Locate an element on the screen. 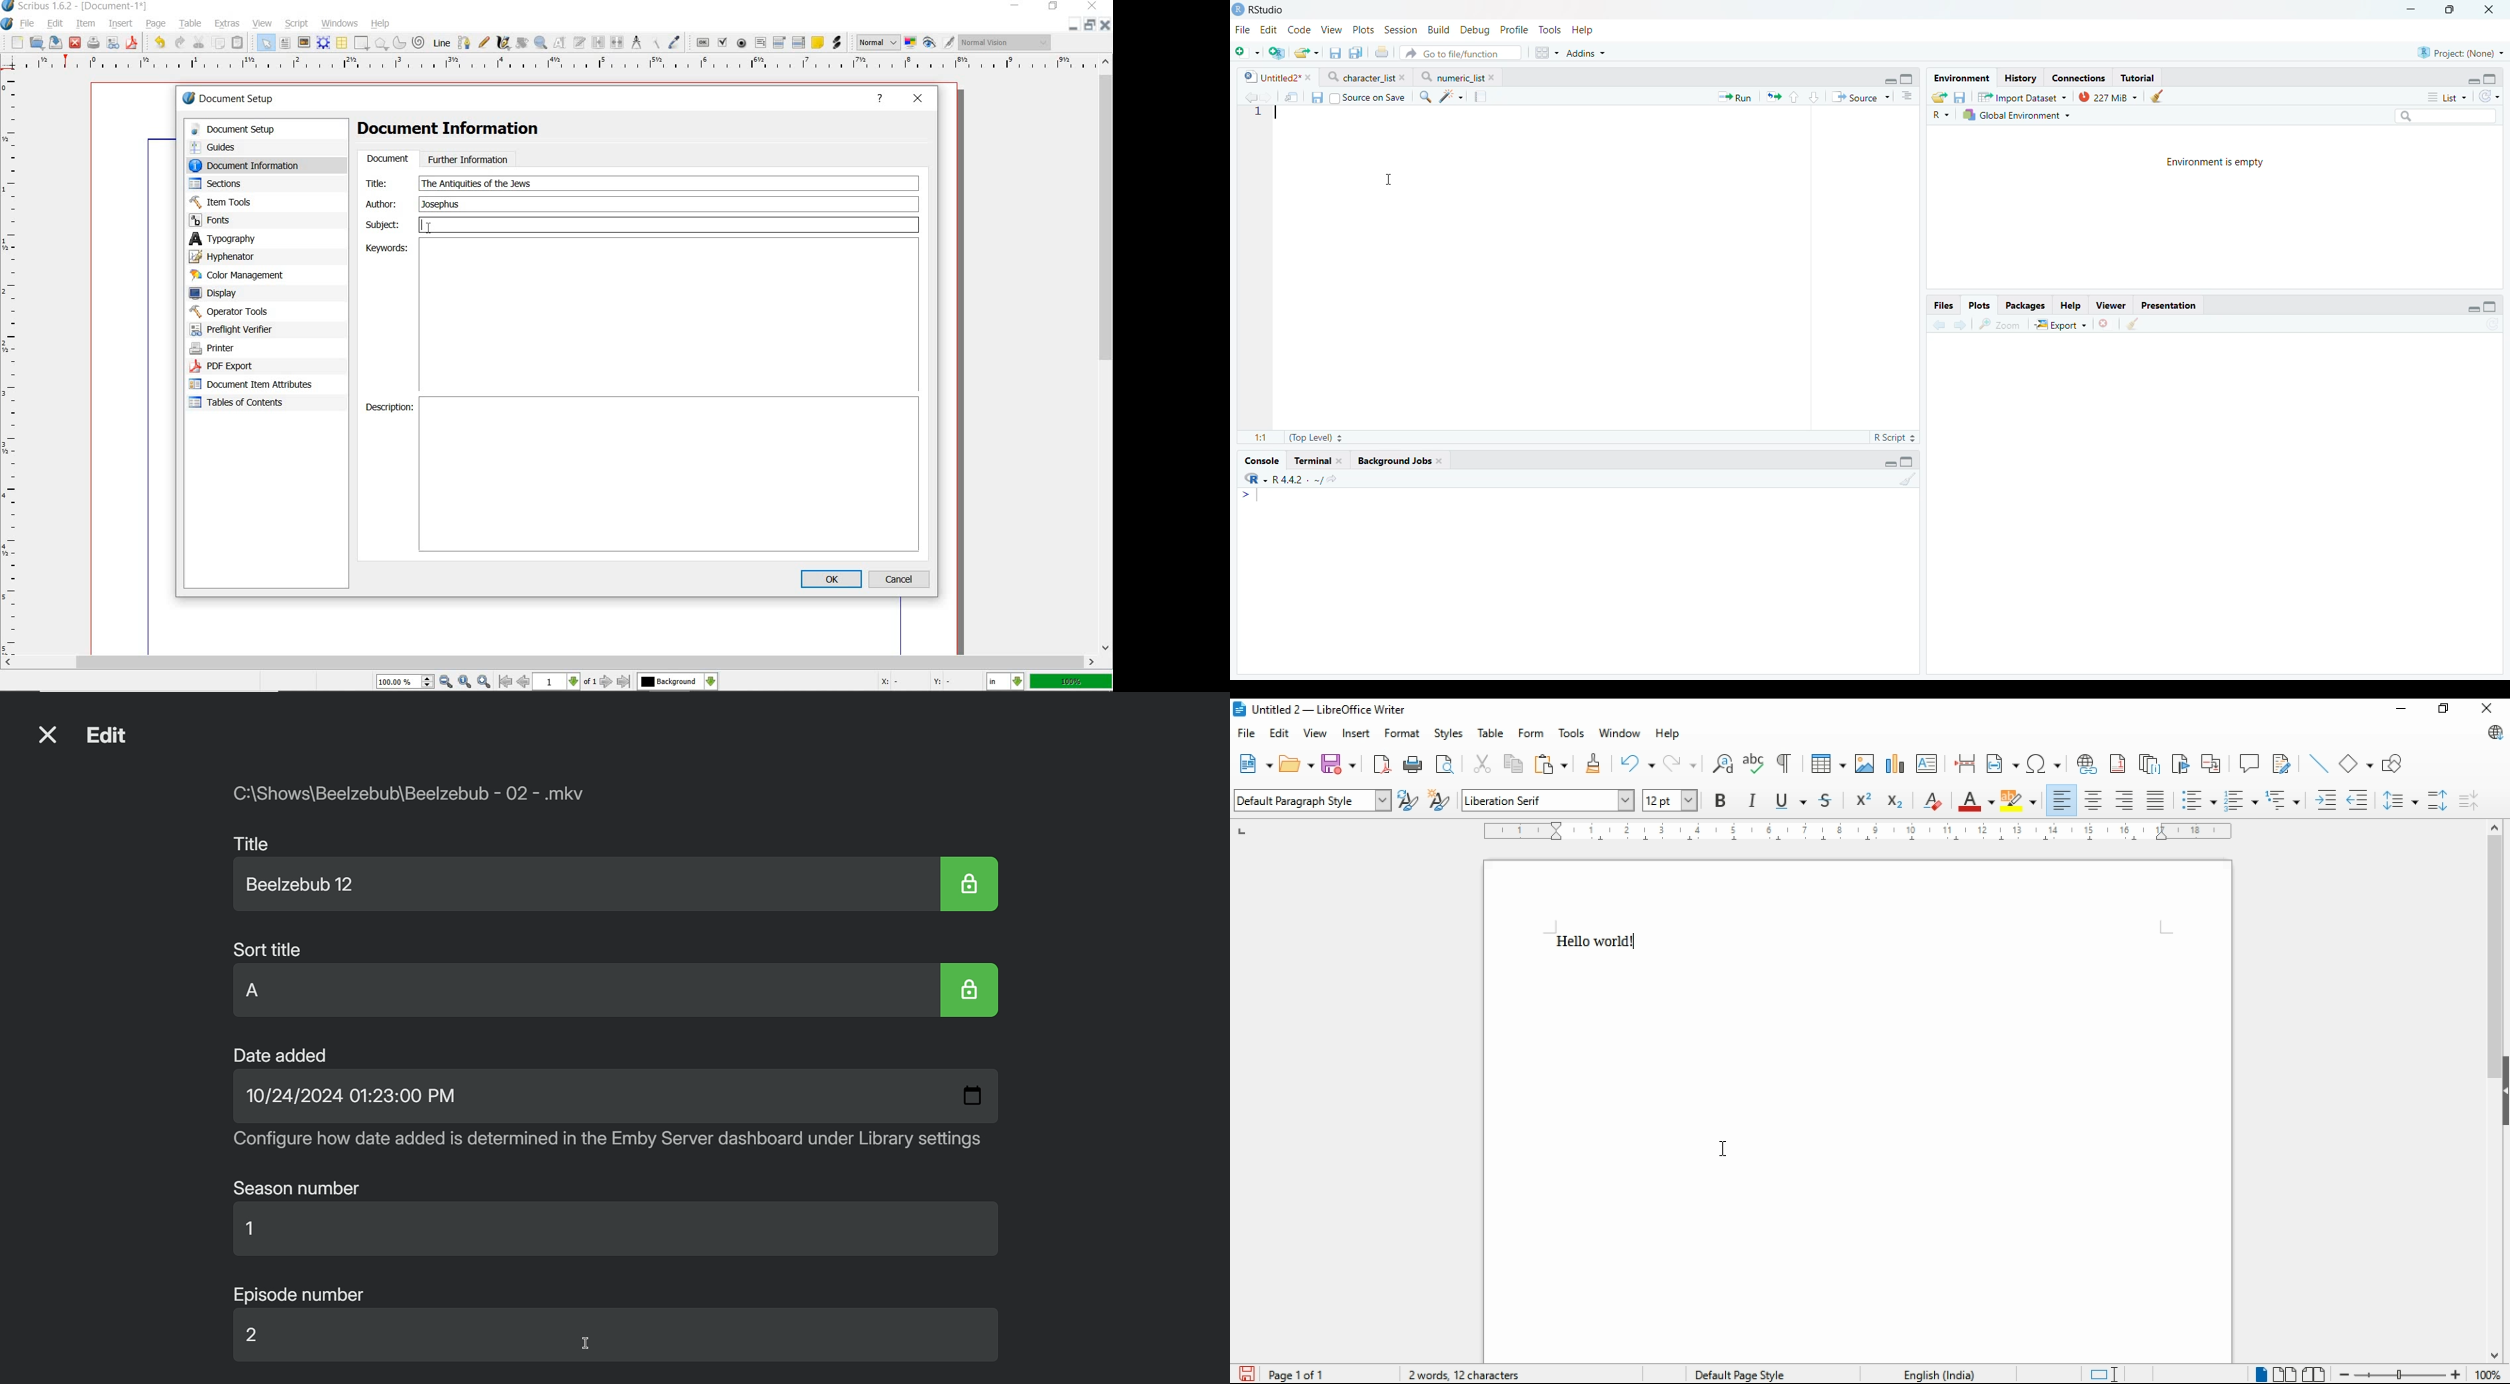 Image resolution: width=2520 pixels, height=1400 pixels. help is located at coordinates (880, 100).